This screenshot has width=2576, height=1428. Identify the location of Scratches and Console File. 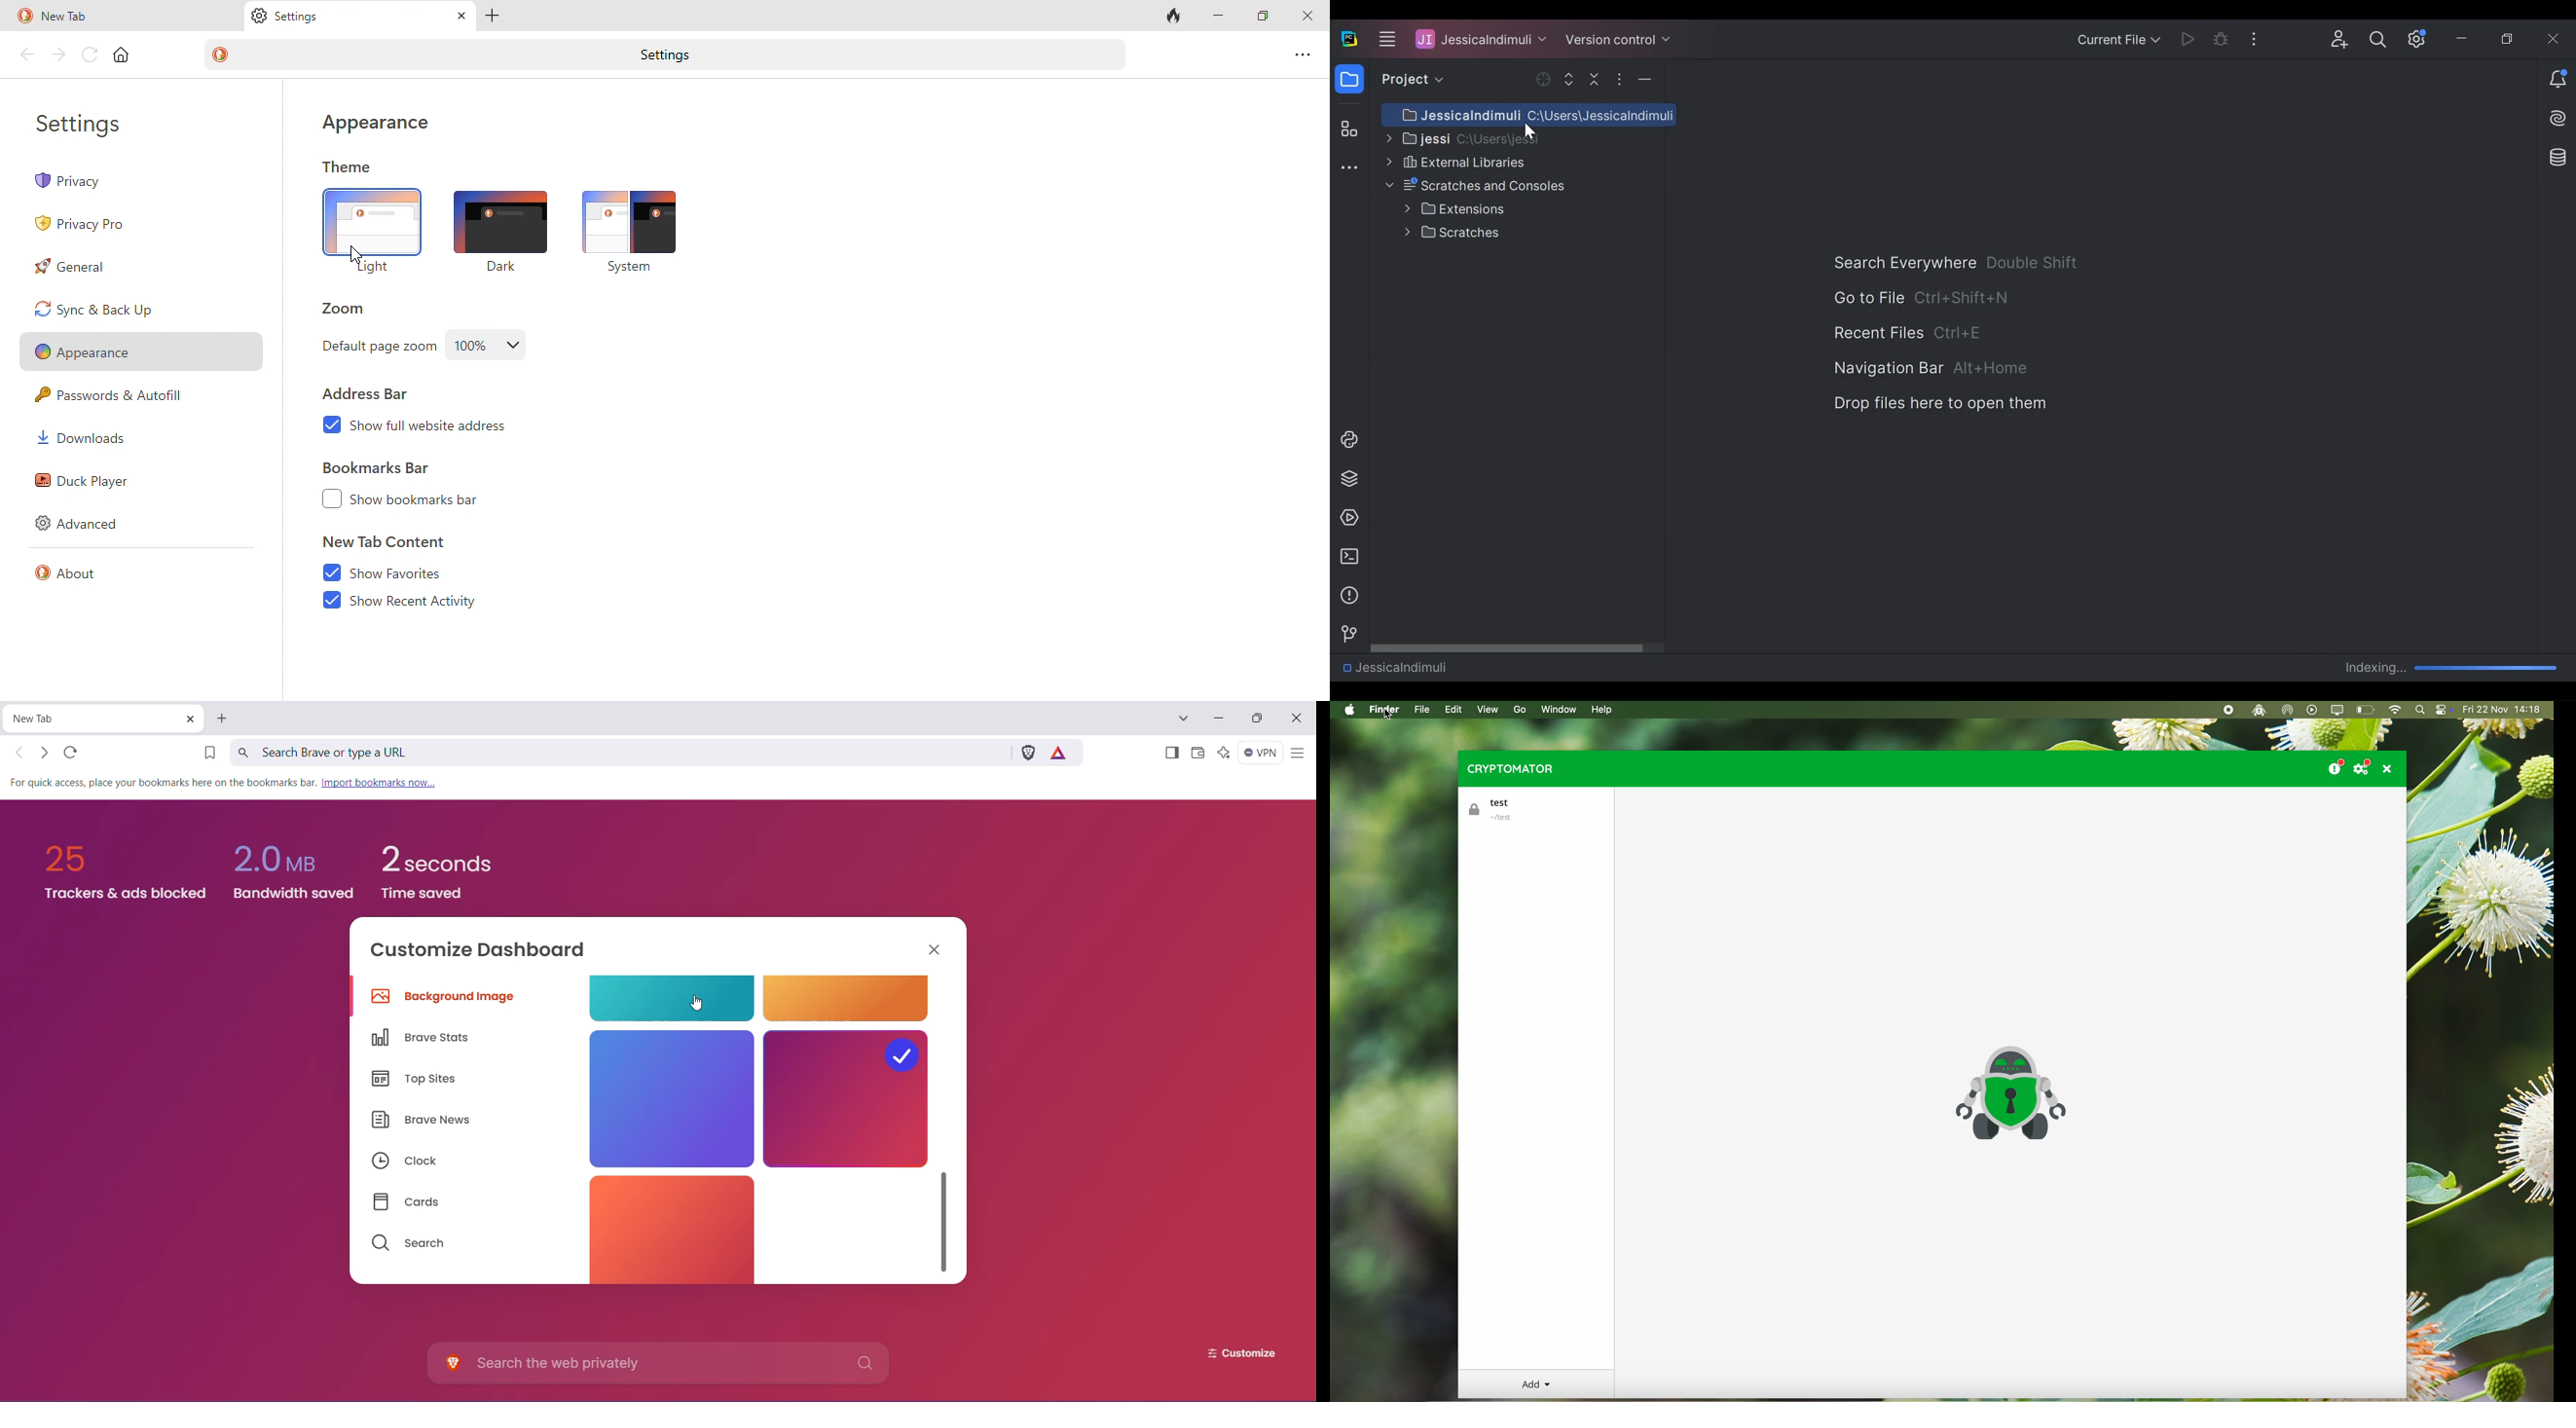
(1478, 186).